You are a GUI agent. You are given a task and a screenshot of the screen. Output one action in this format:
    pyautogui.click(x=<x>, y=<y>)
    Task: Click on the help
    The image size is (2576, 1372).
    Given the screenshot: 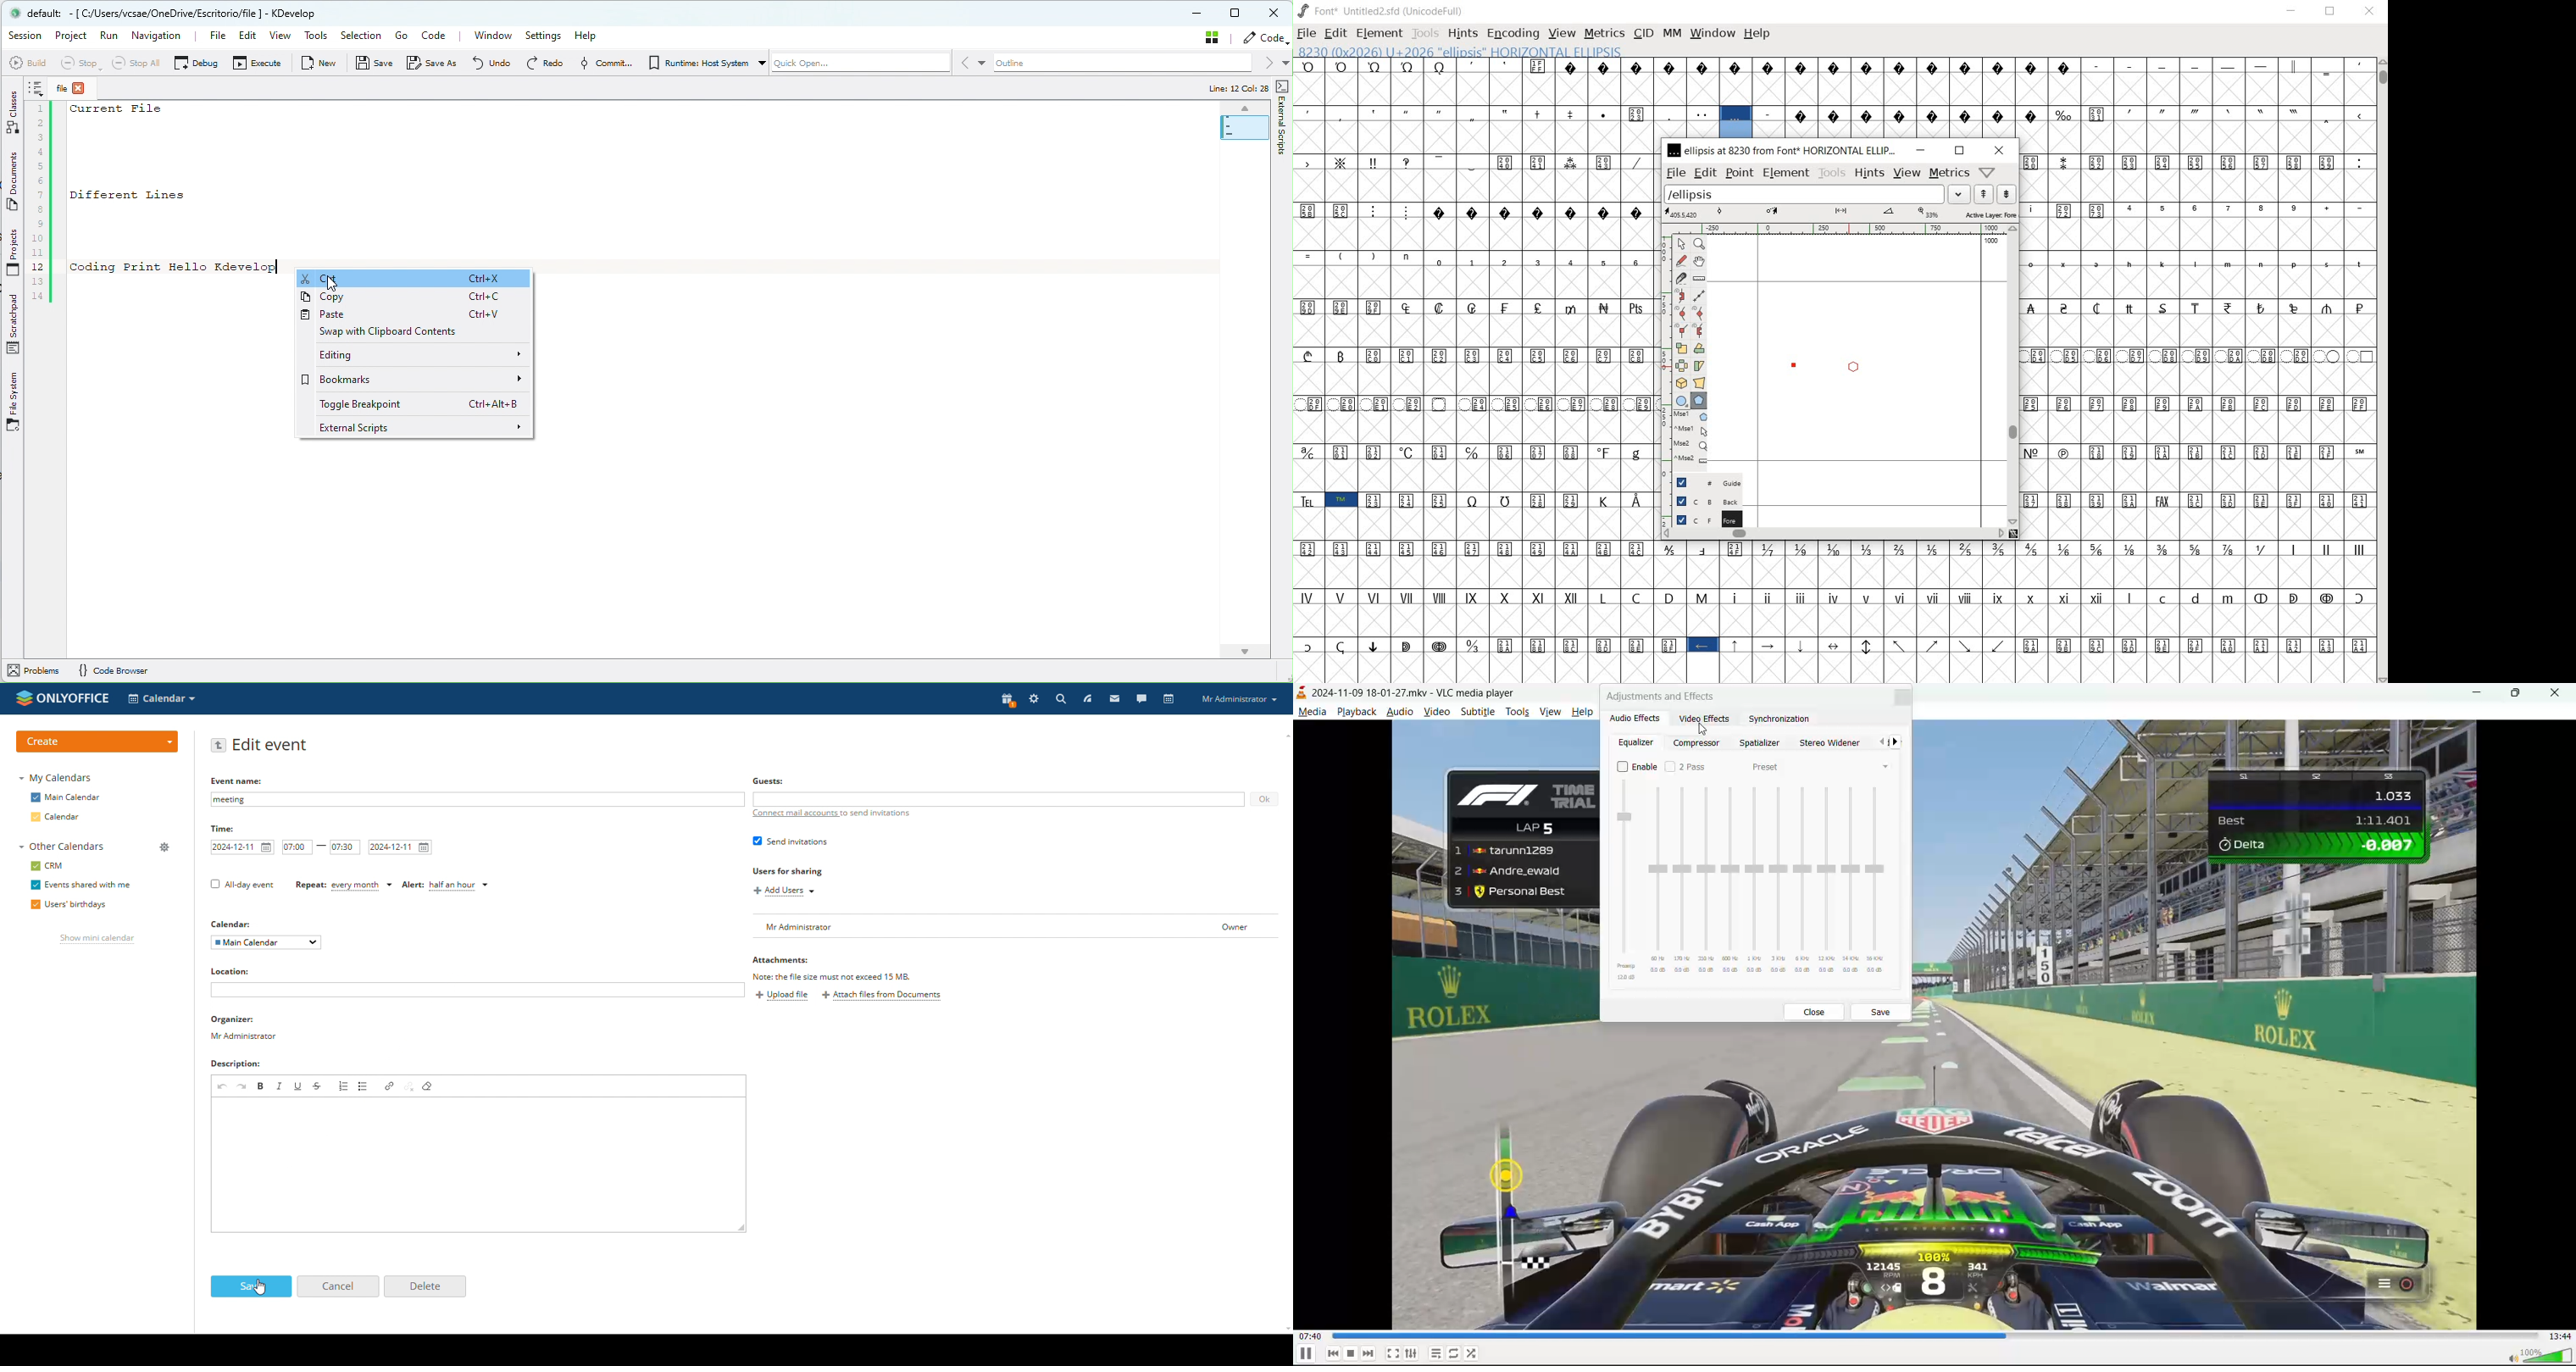 What is the action you would take?
    pyautogui.click(x=1584, y=711)
    